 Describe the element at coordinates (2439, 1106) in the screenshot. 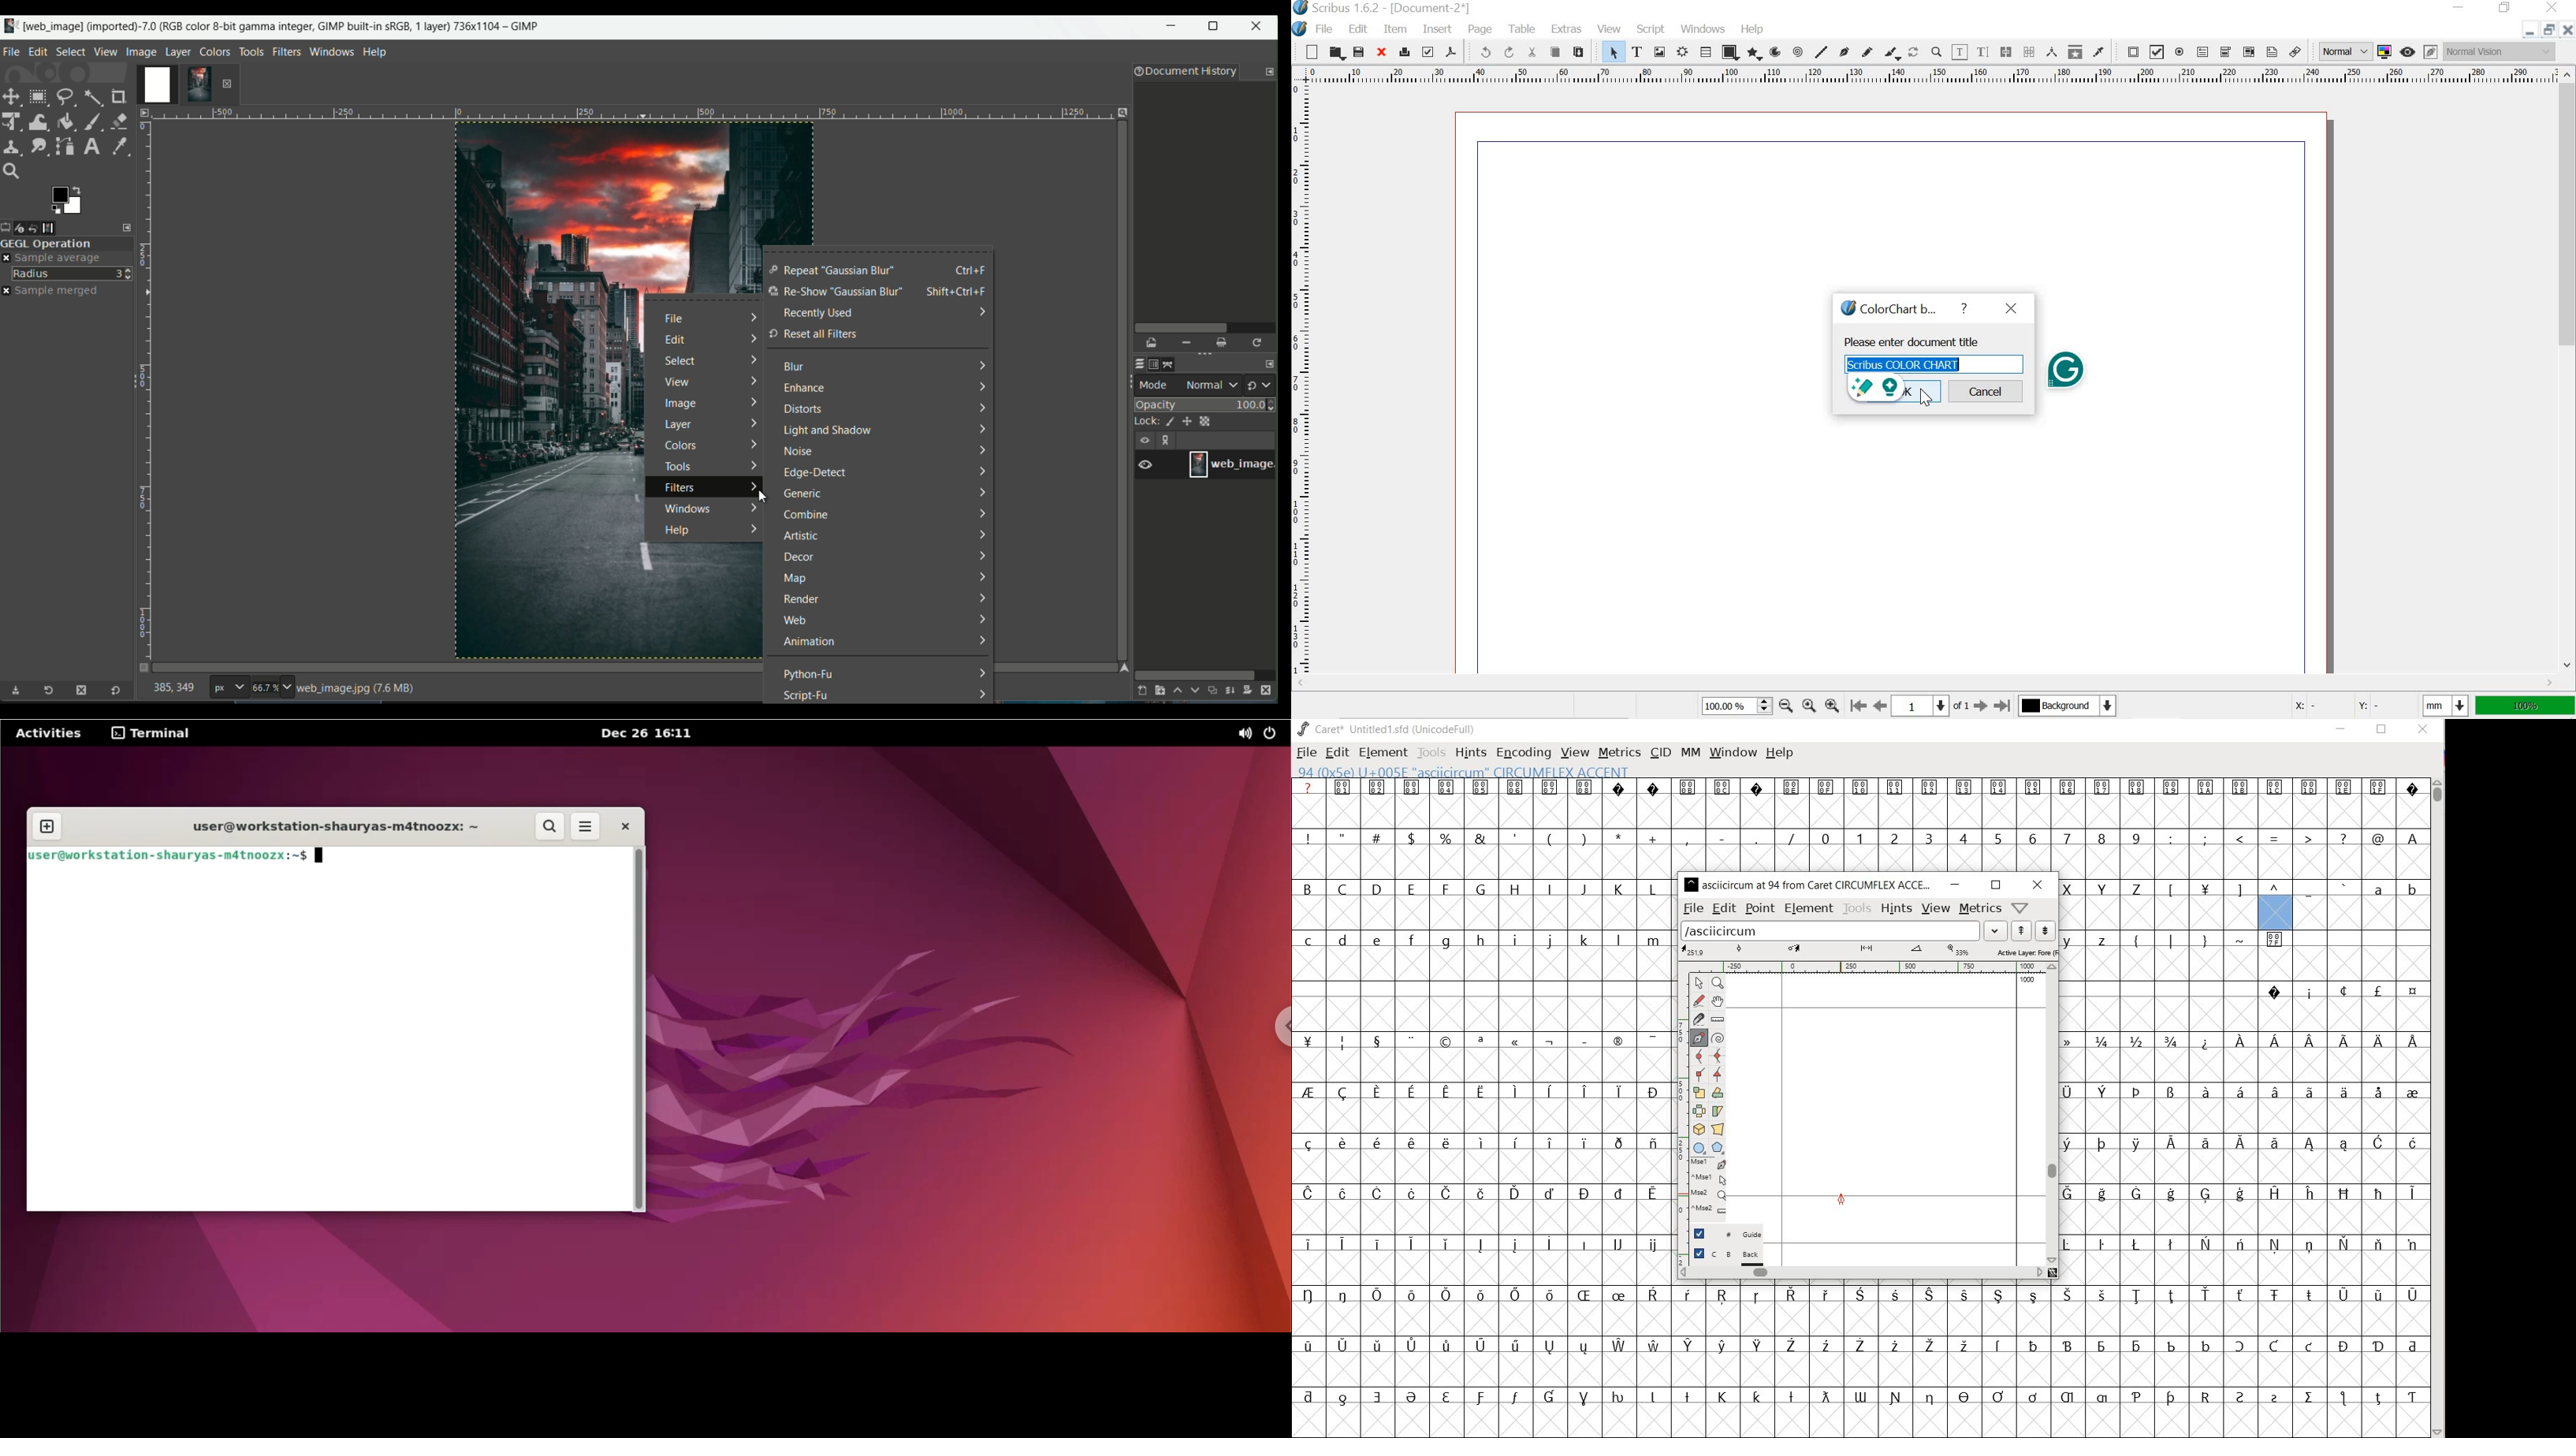

I see `SCROLLBAR` at that location.